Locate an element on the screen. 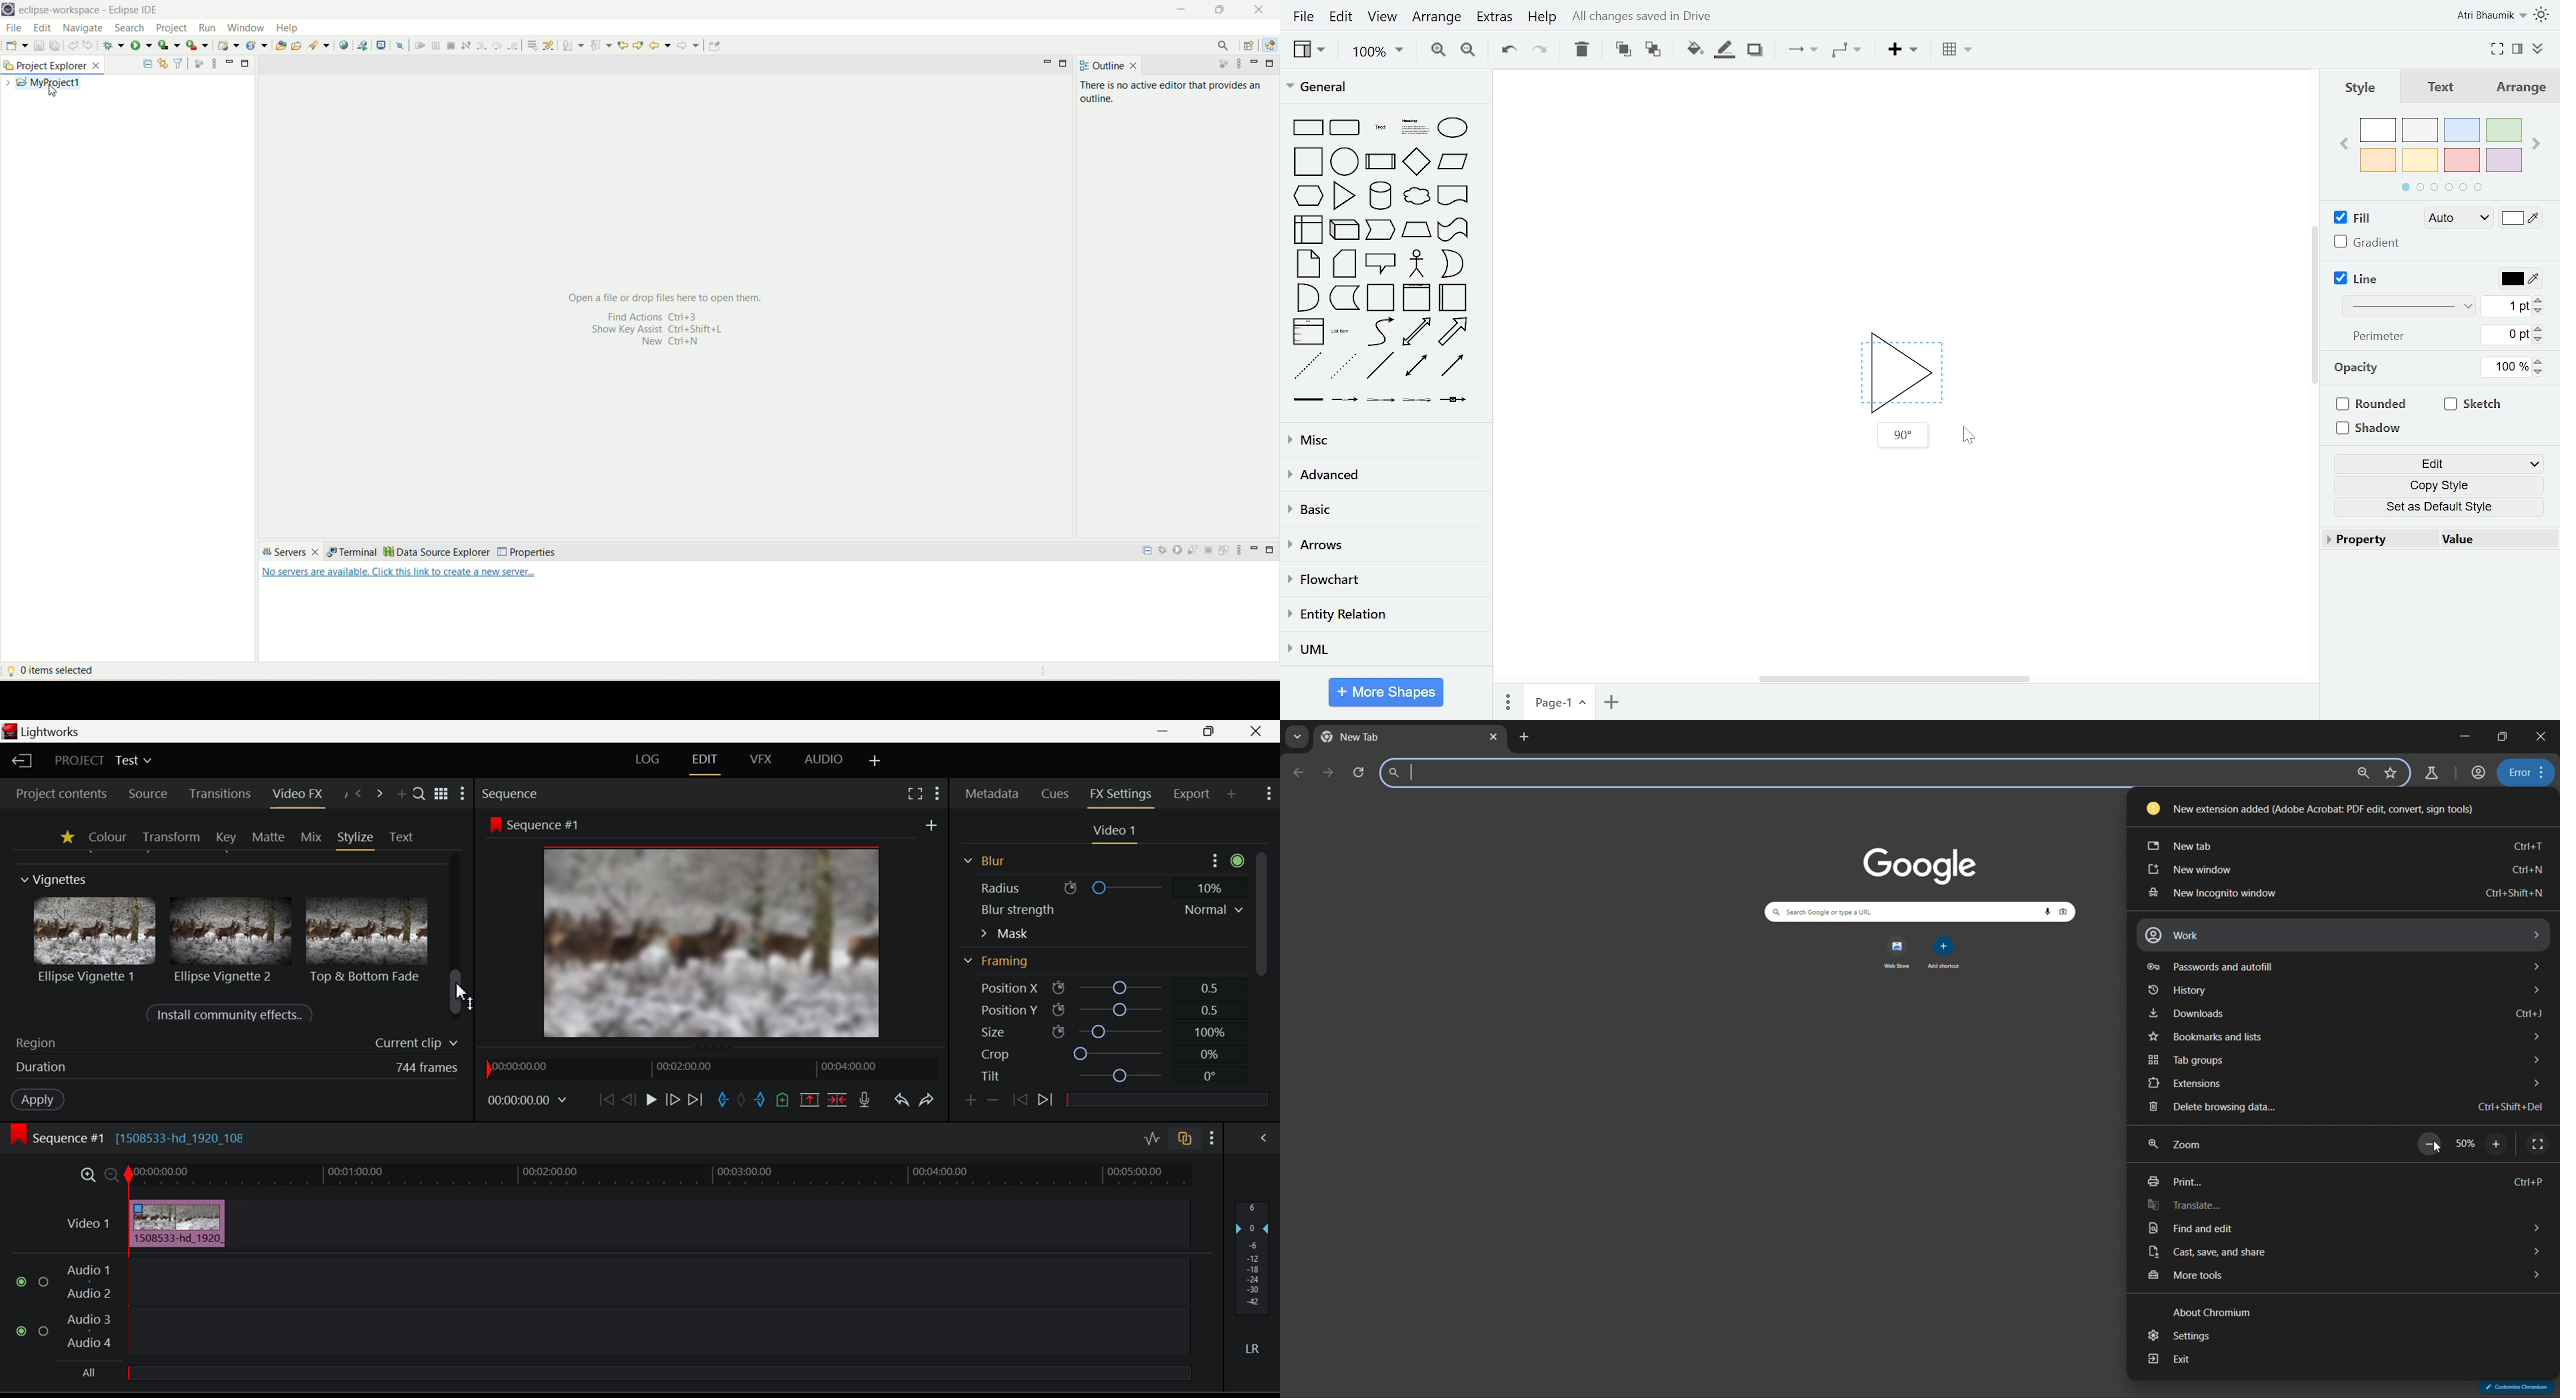 This screenshot has height=1400, width=2576. set as default style is located at coordinates (2440, 508).